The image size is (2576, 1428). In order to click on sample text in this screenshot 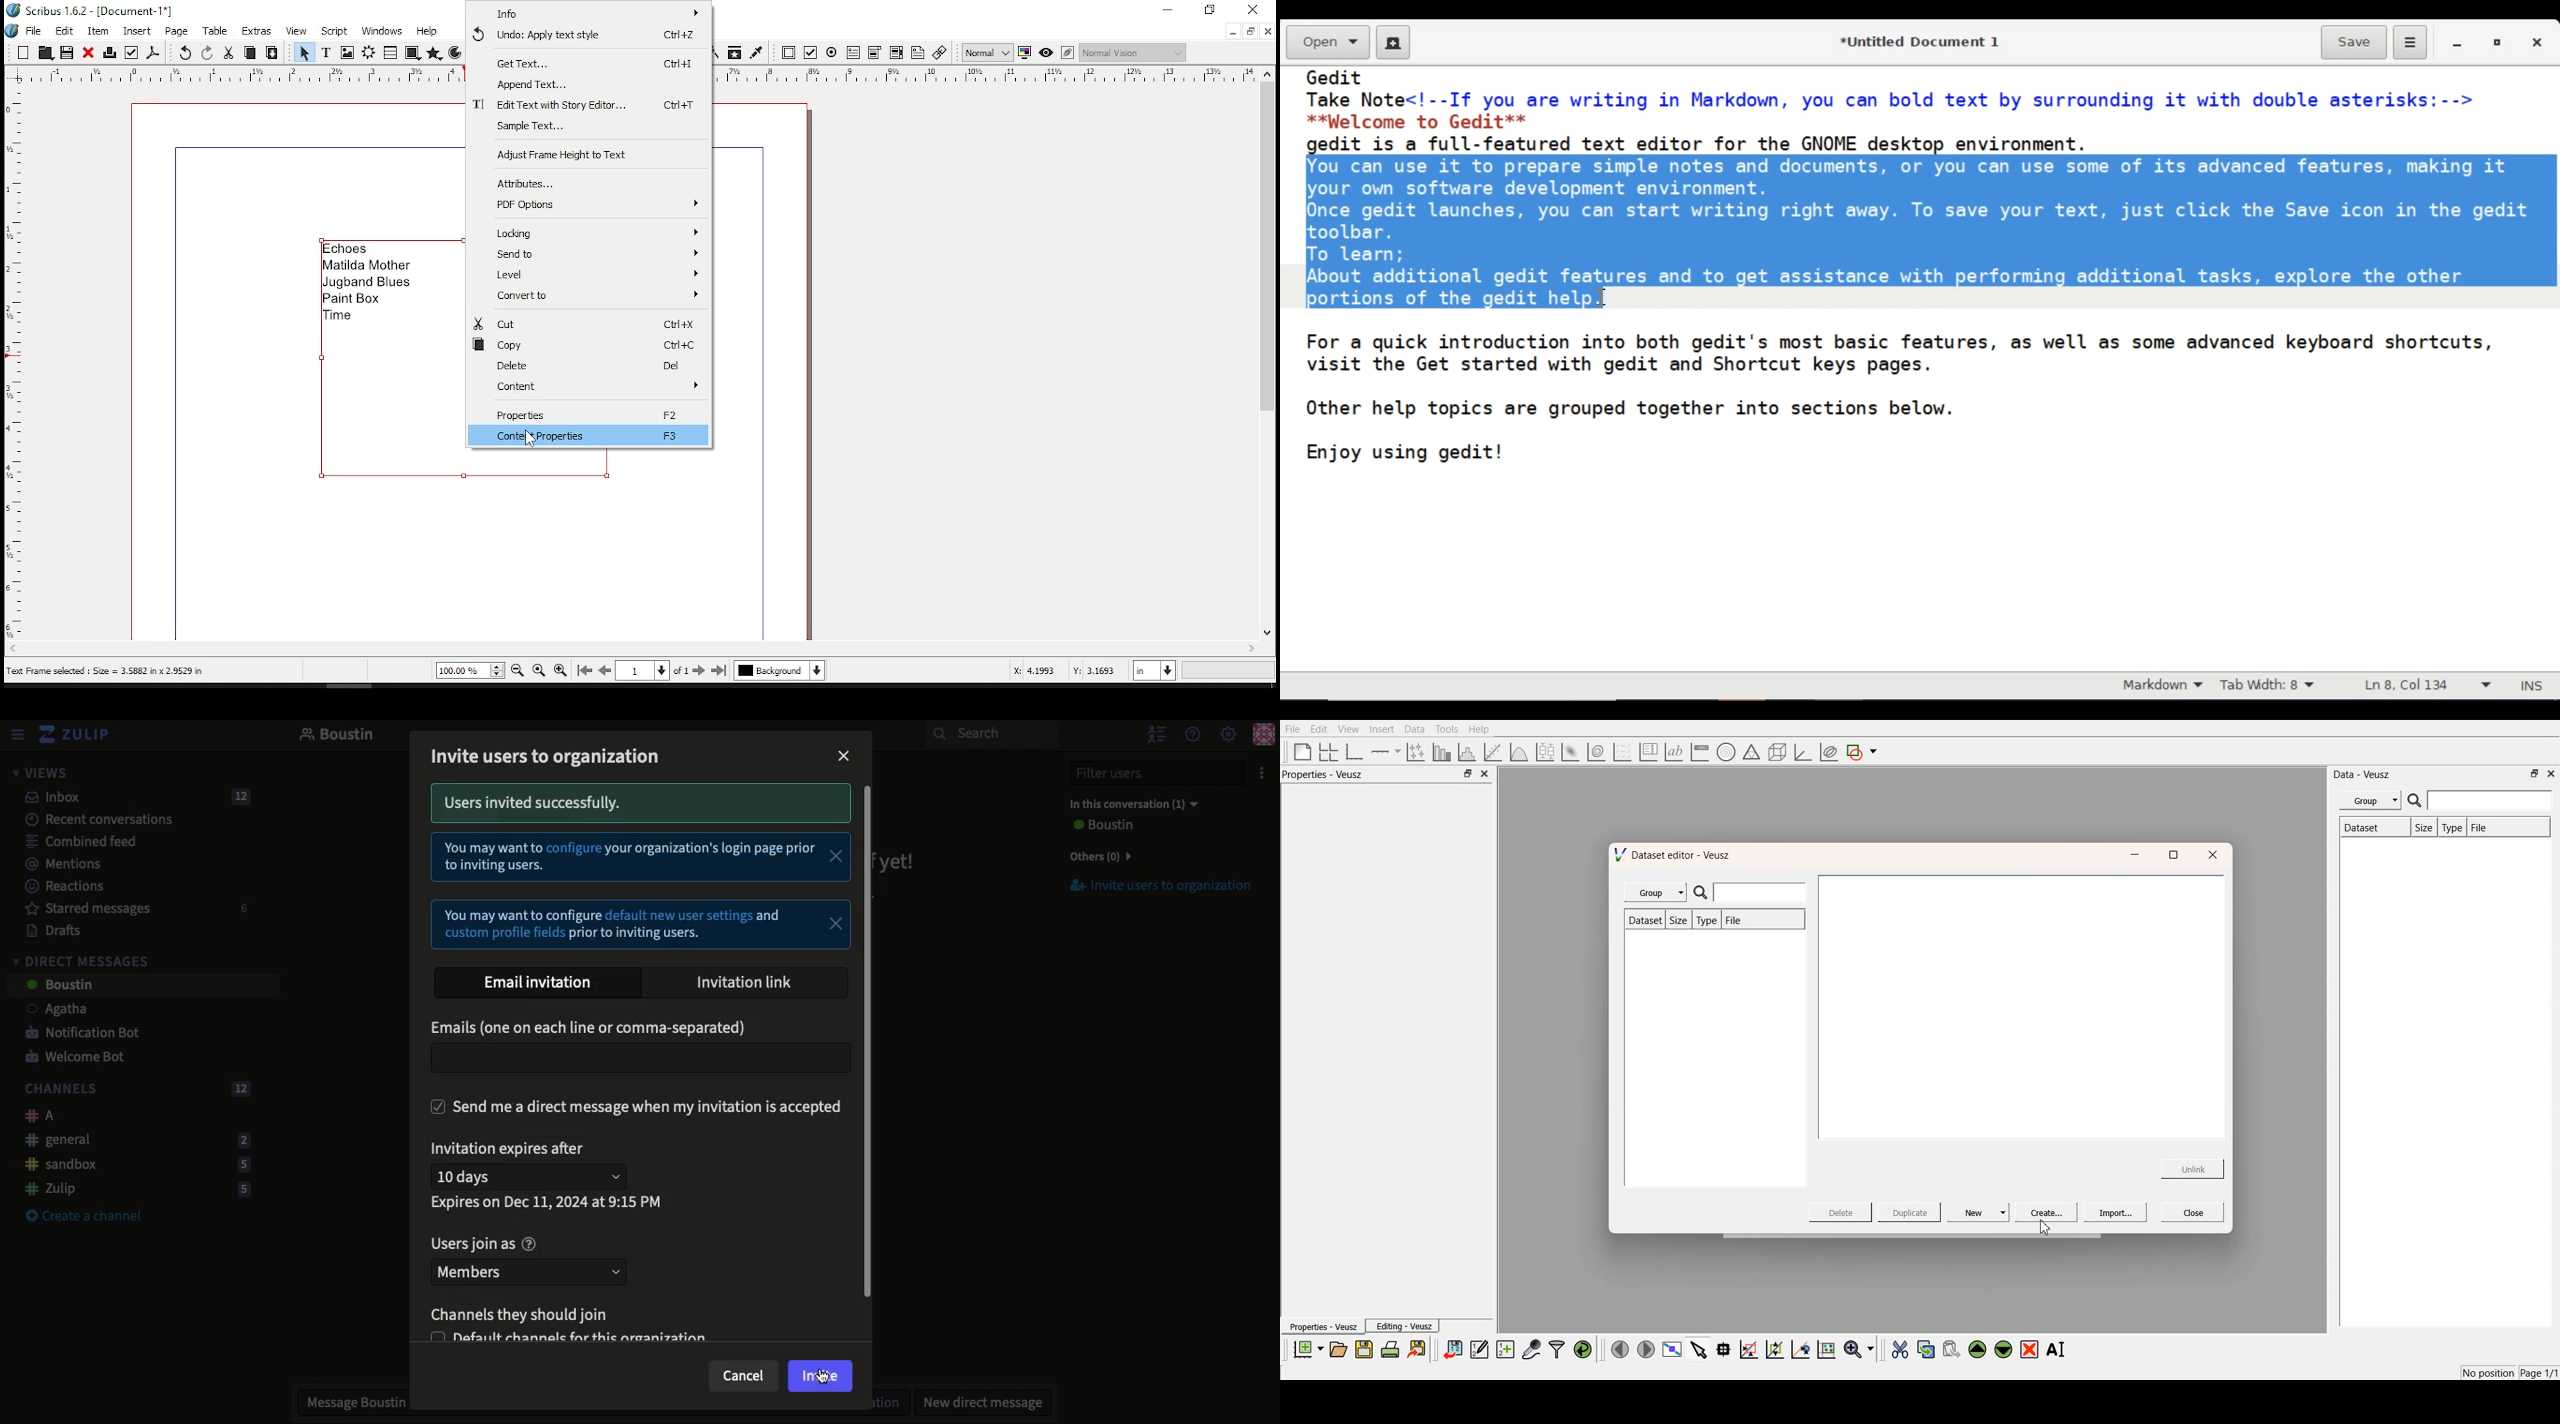, I will do `click(590, 127)`.